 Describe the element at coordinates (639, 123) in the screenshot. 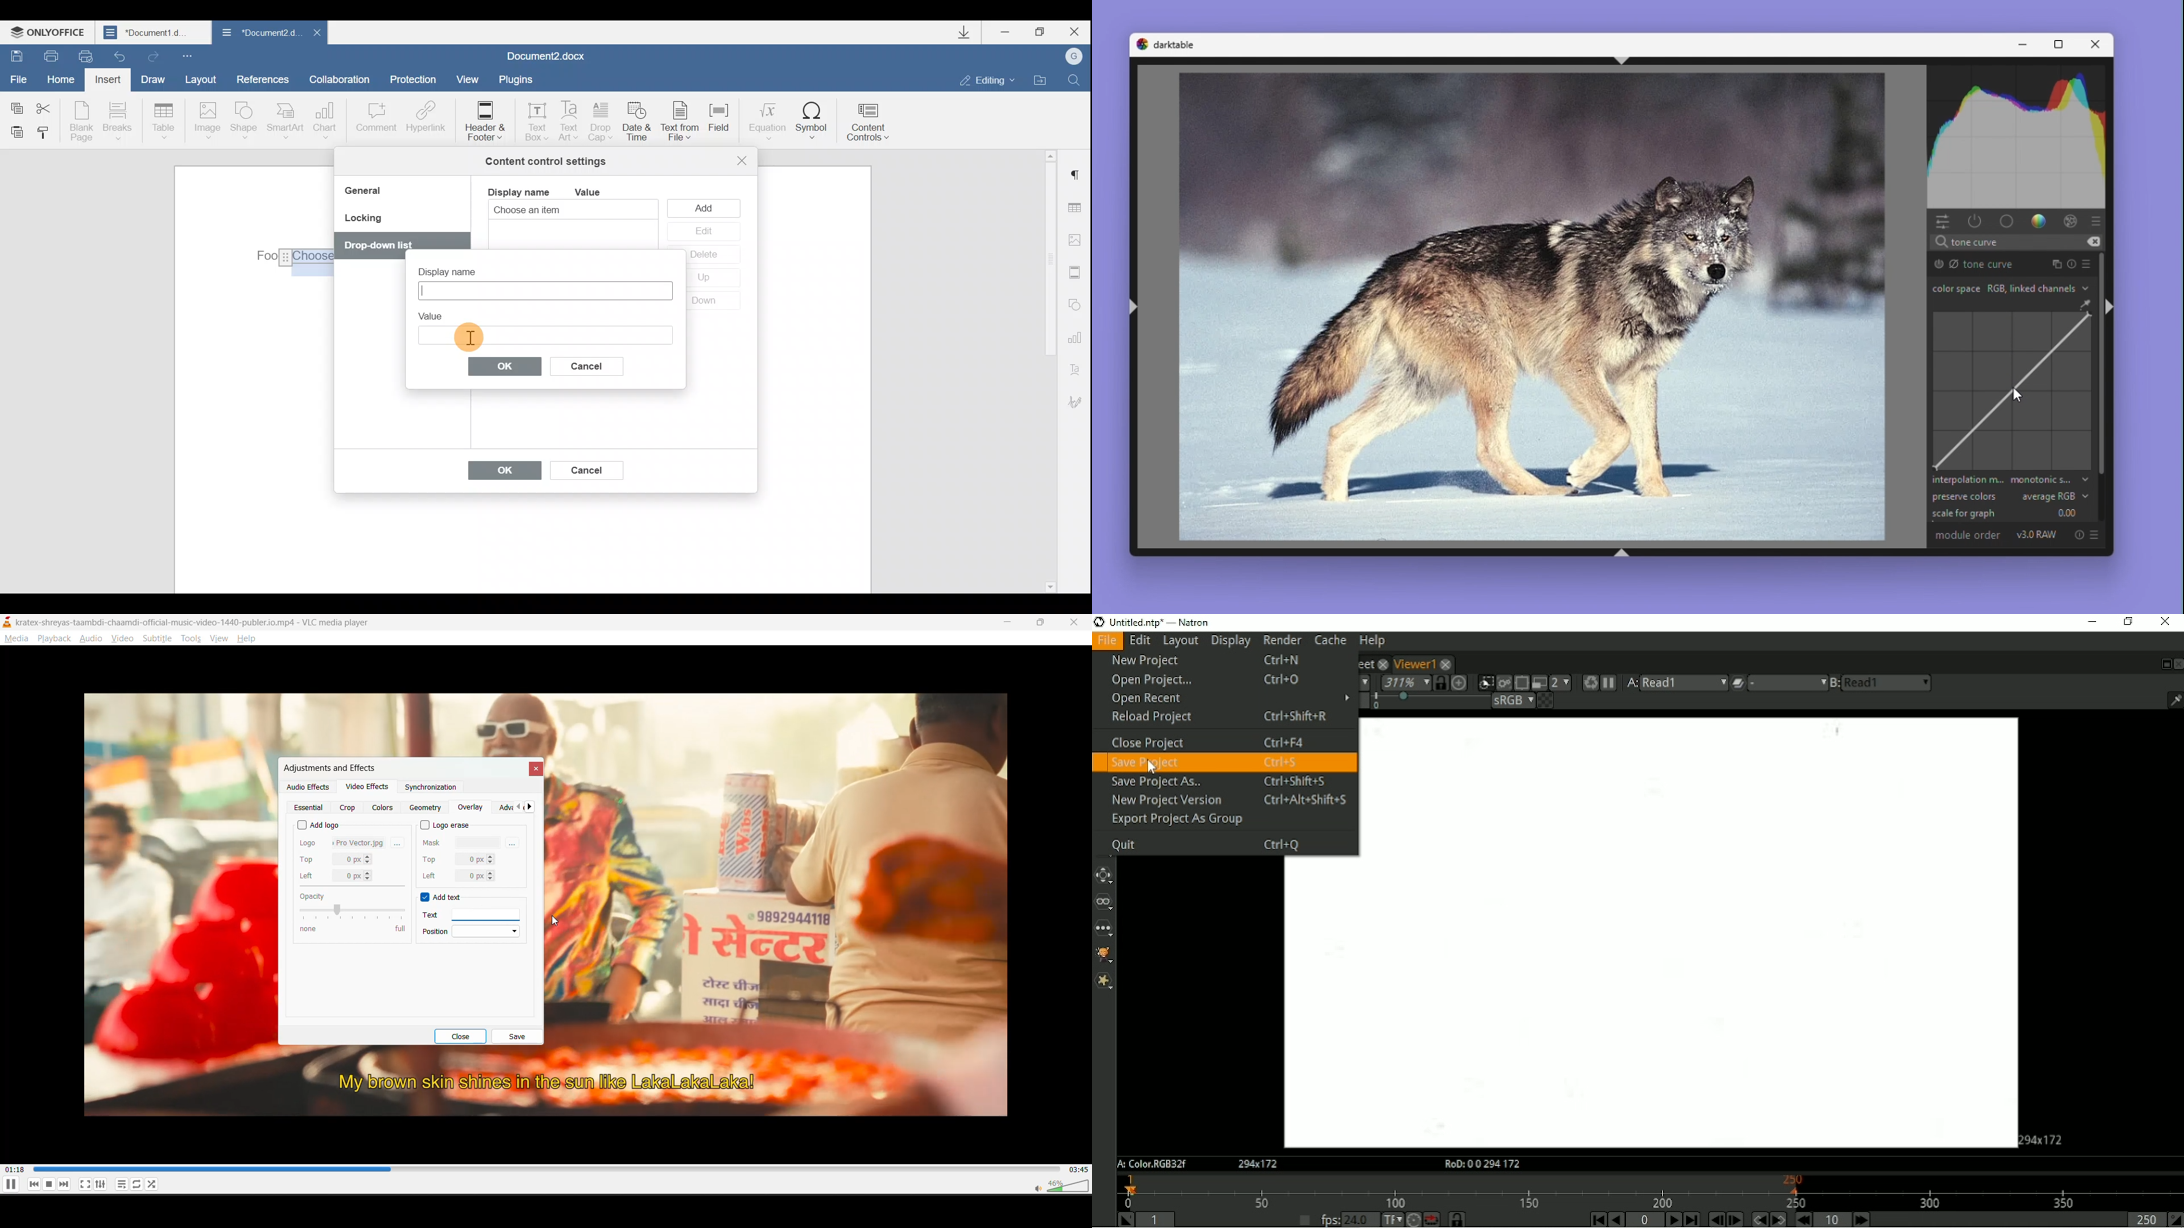

I see `Date & time` at that location.